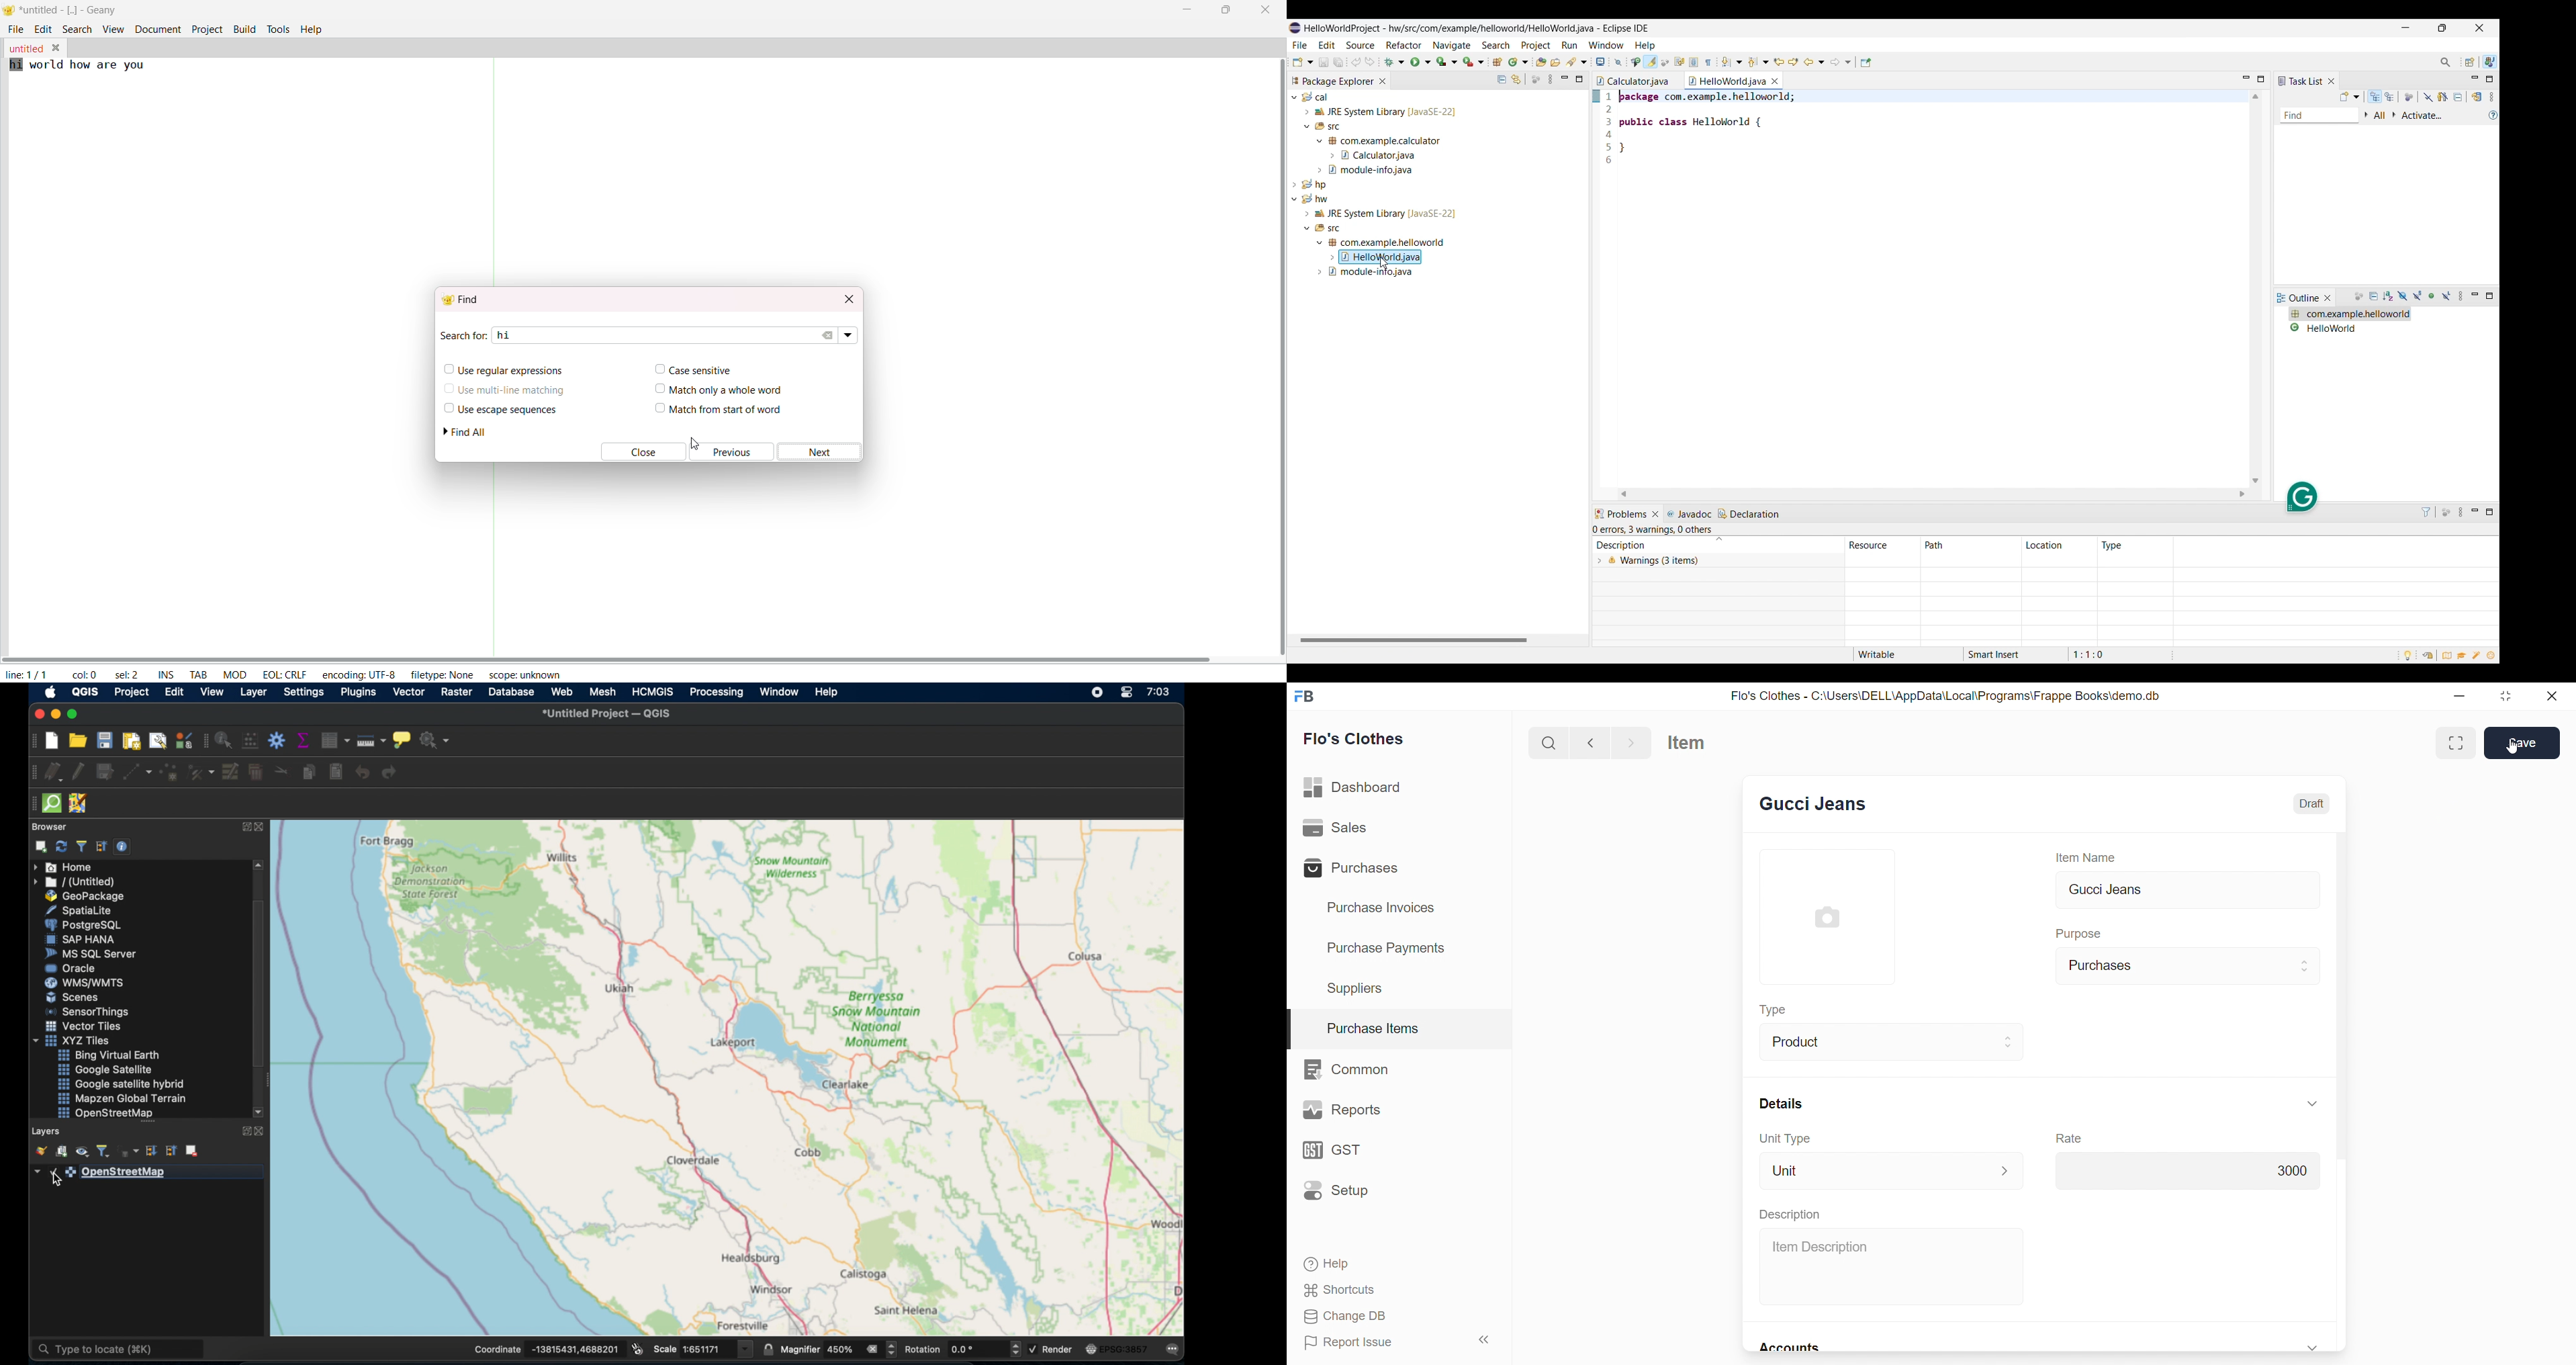  Describe the element at coordinates (1371, 1341) in the screenshot. I see `Report Issue` at that location.